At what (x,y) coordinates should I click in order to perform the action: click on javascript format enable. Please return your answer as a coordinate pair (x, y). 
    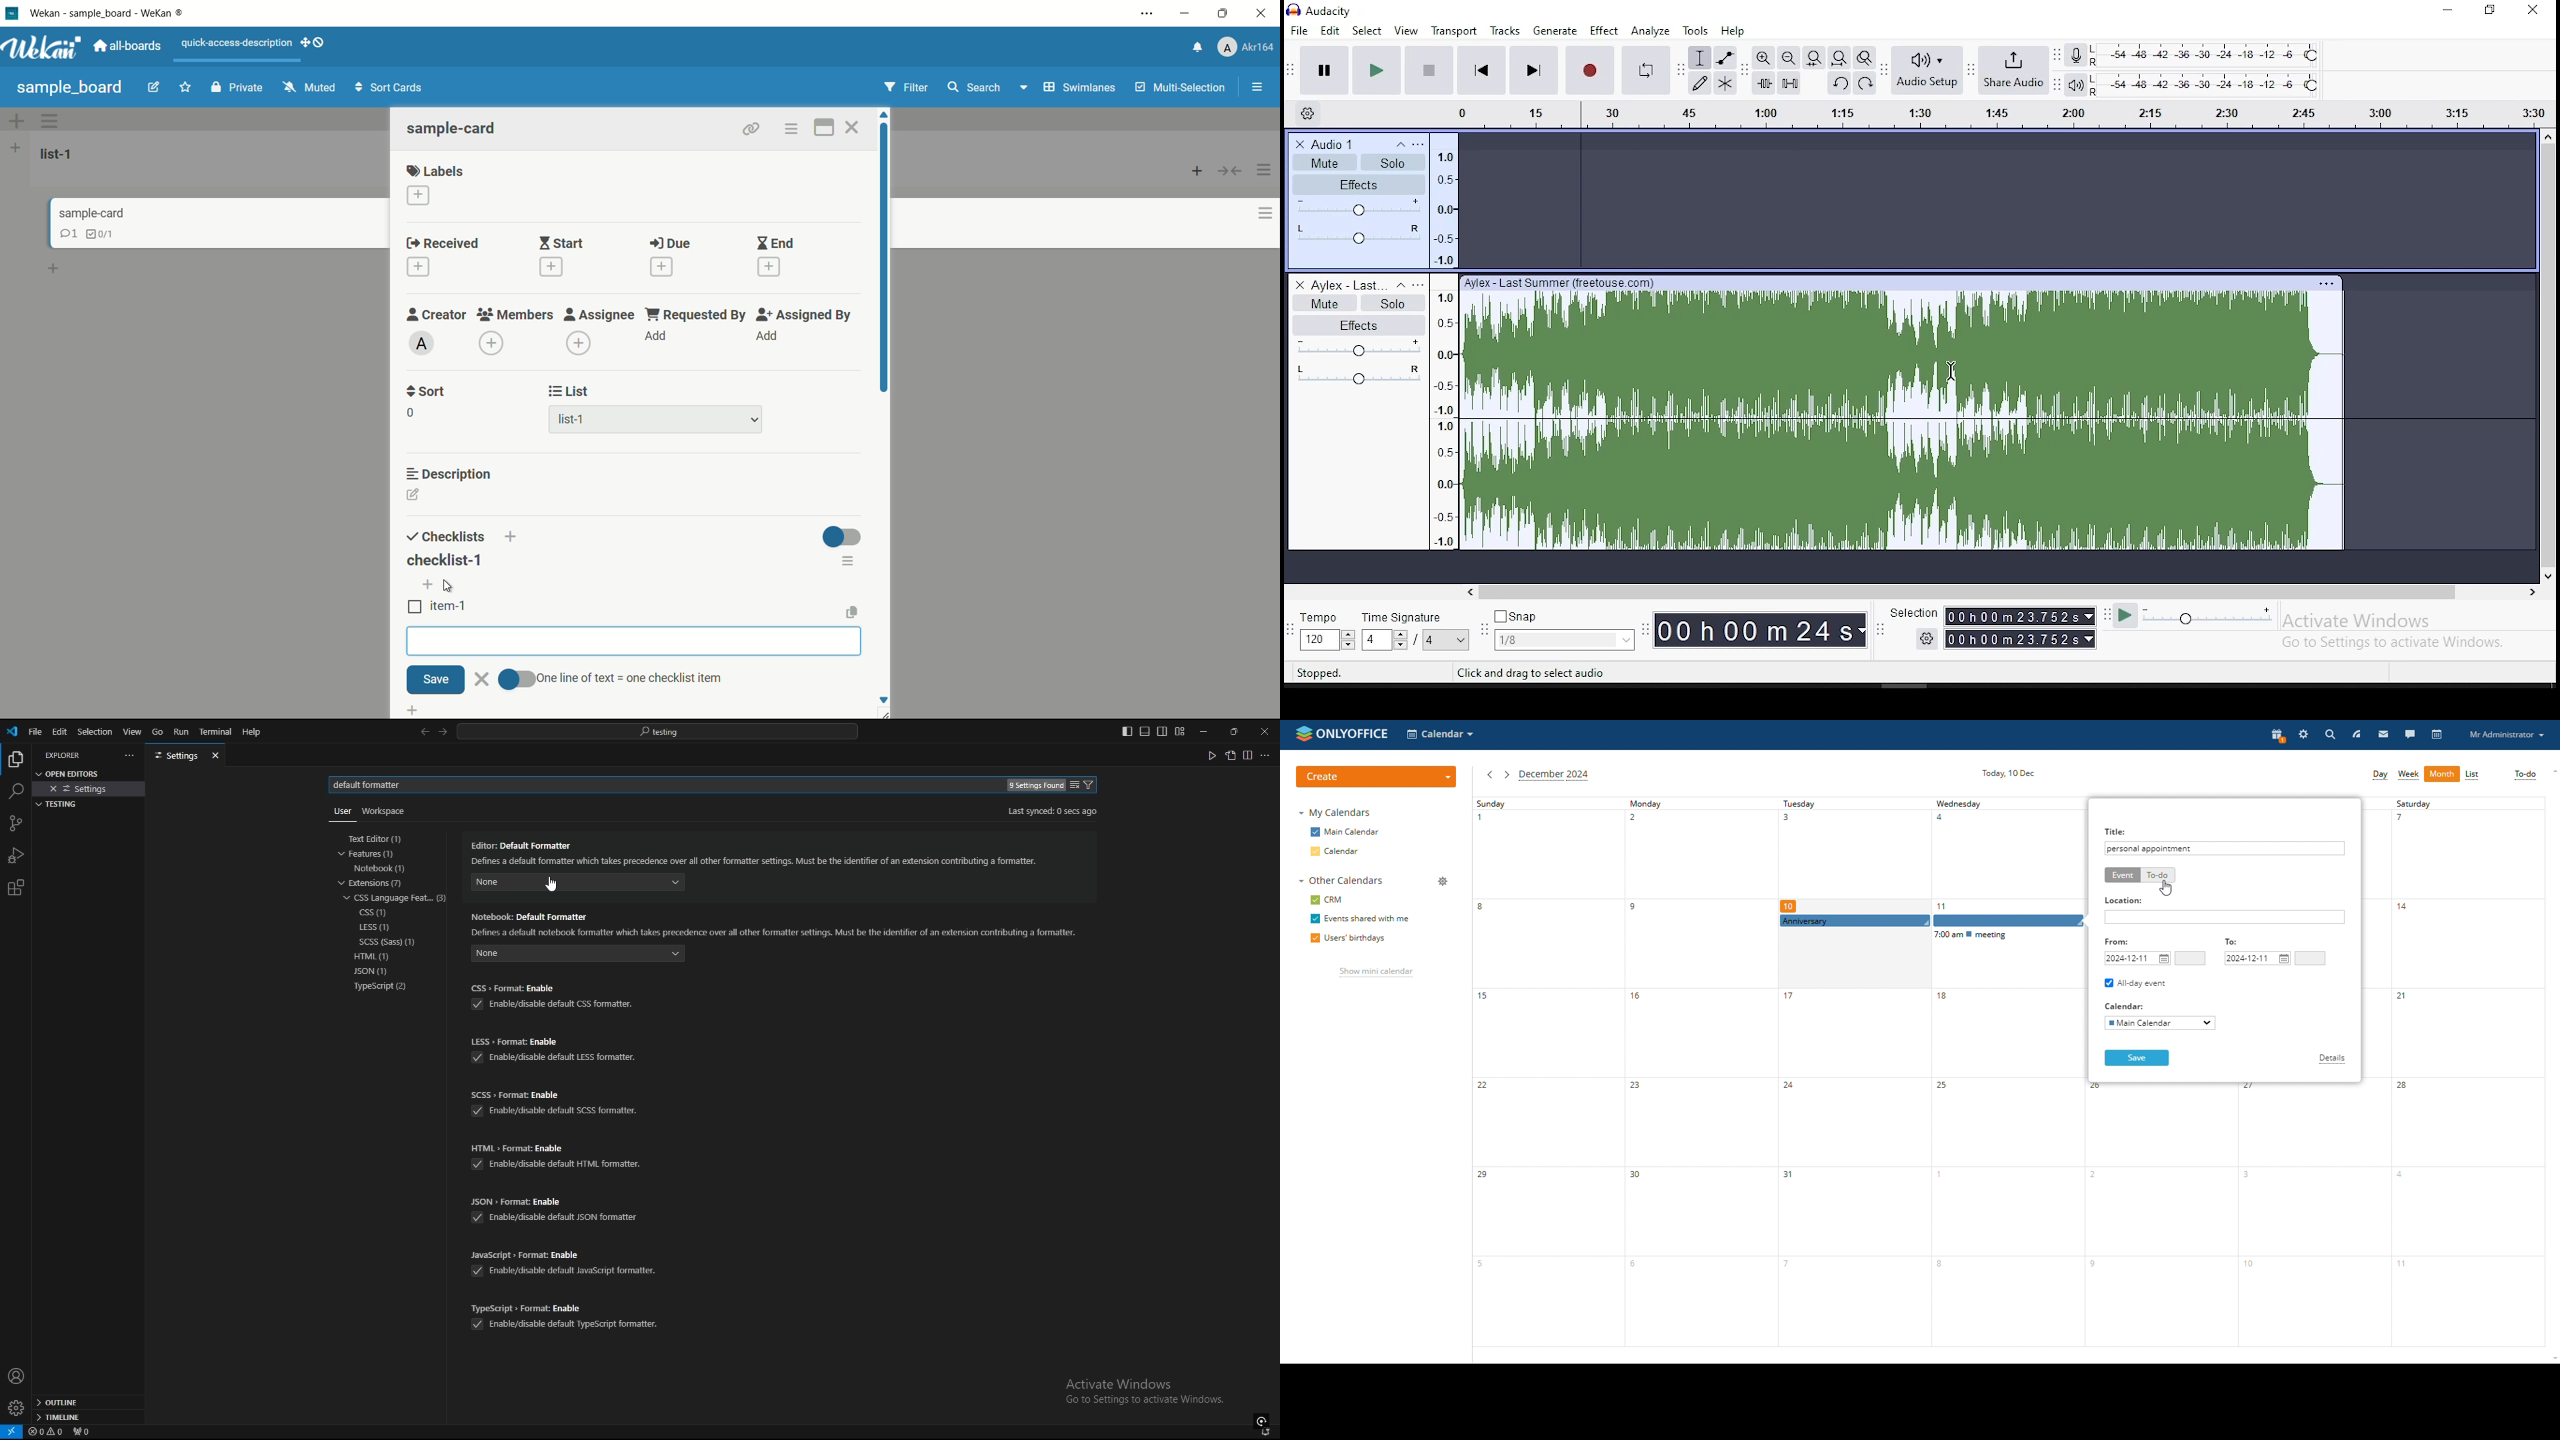
    Looking at the image, I should click on (565, 1253).